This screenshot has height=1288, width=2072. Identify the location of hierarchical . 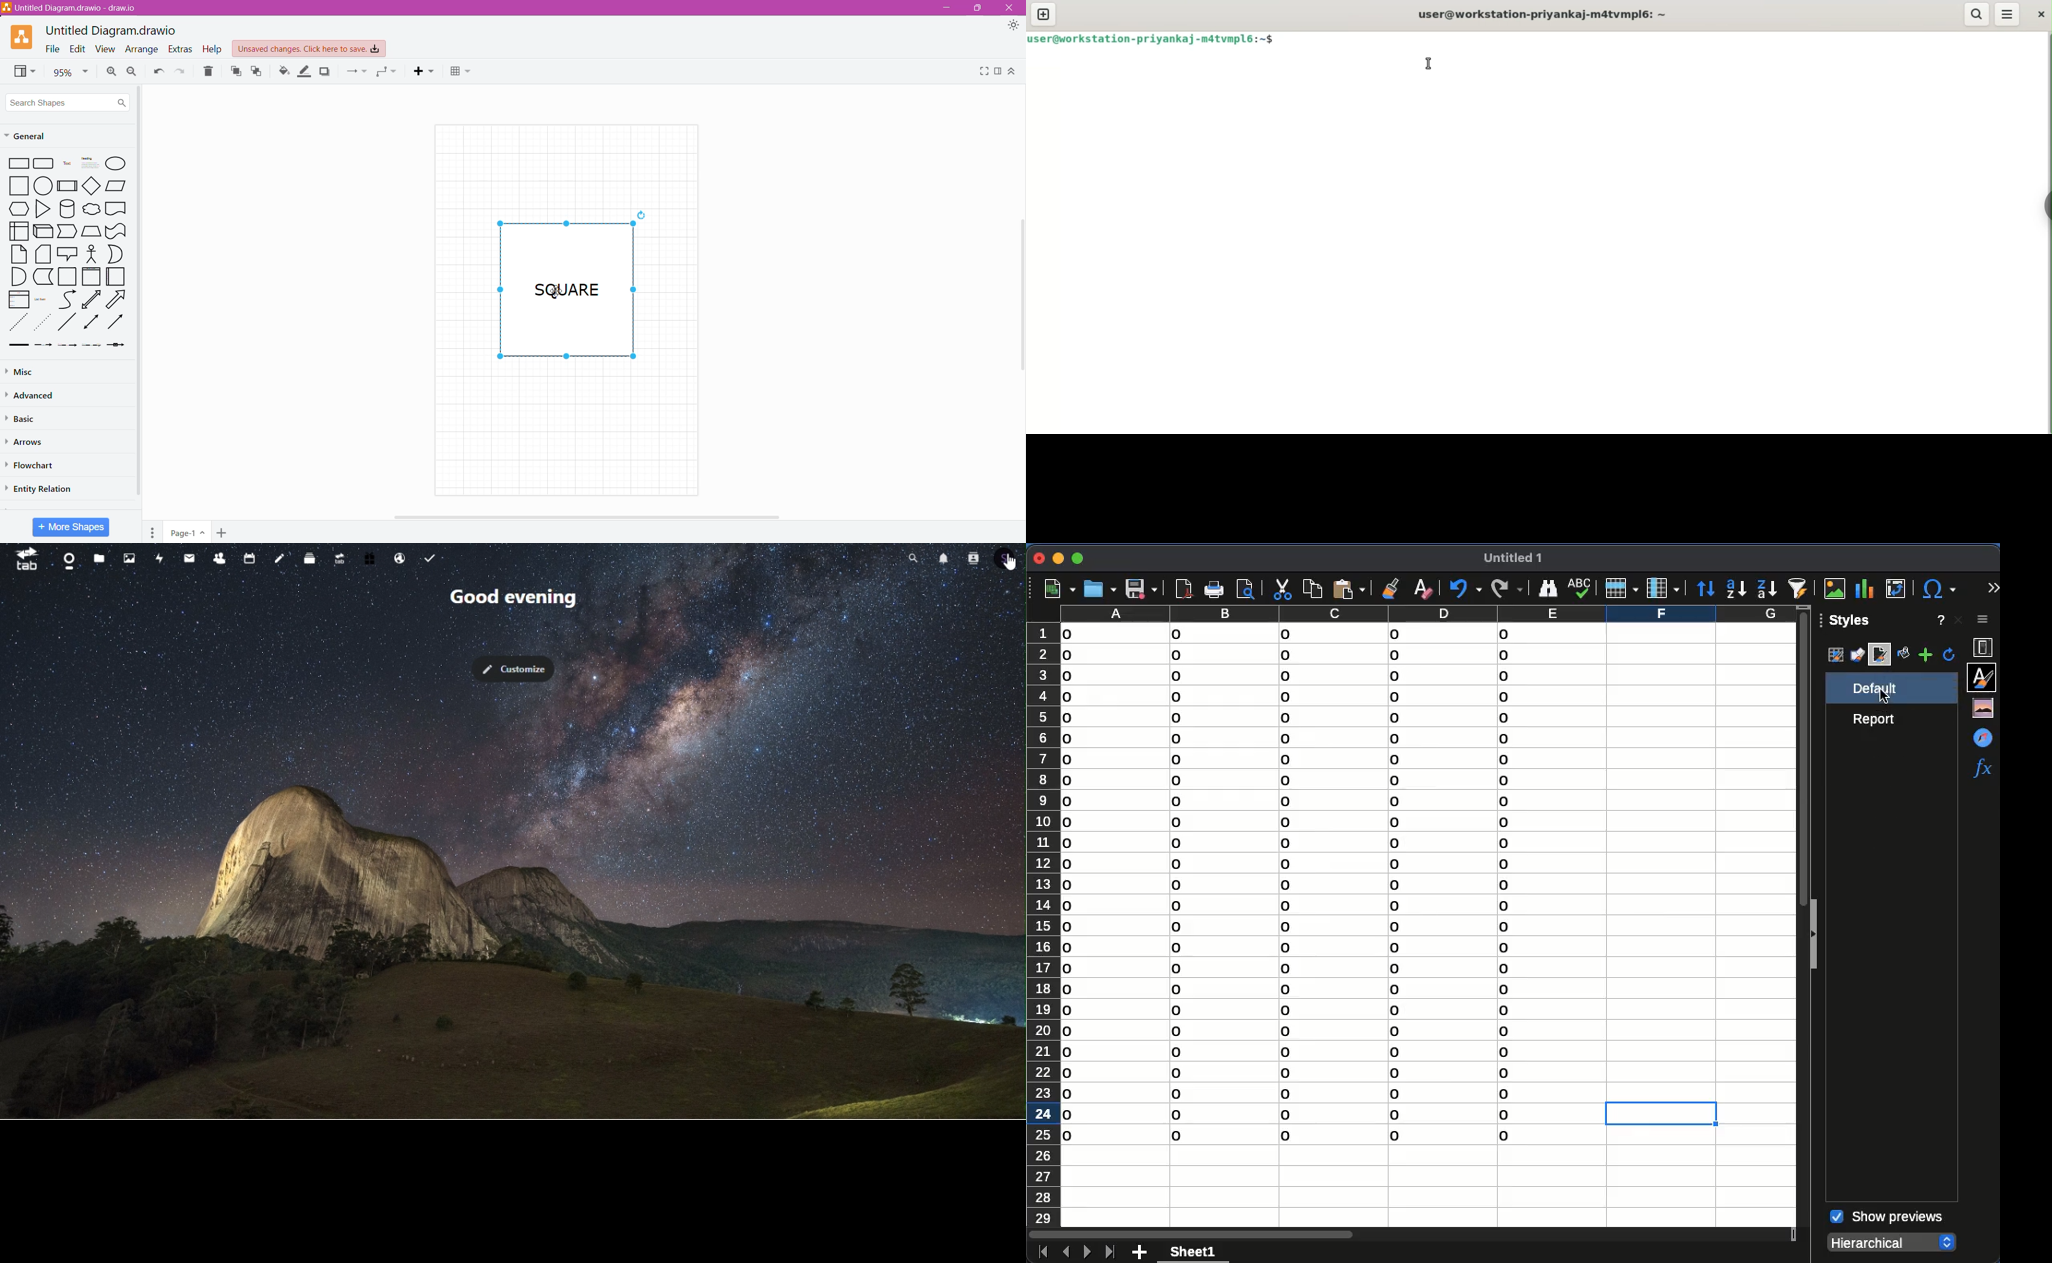
(1894, 1241).